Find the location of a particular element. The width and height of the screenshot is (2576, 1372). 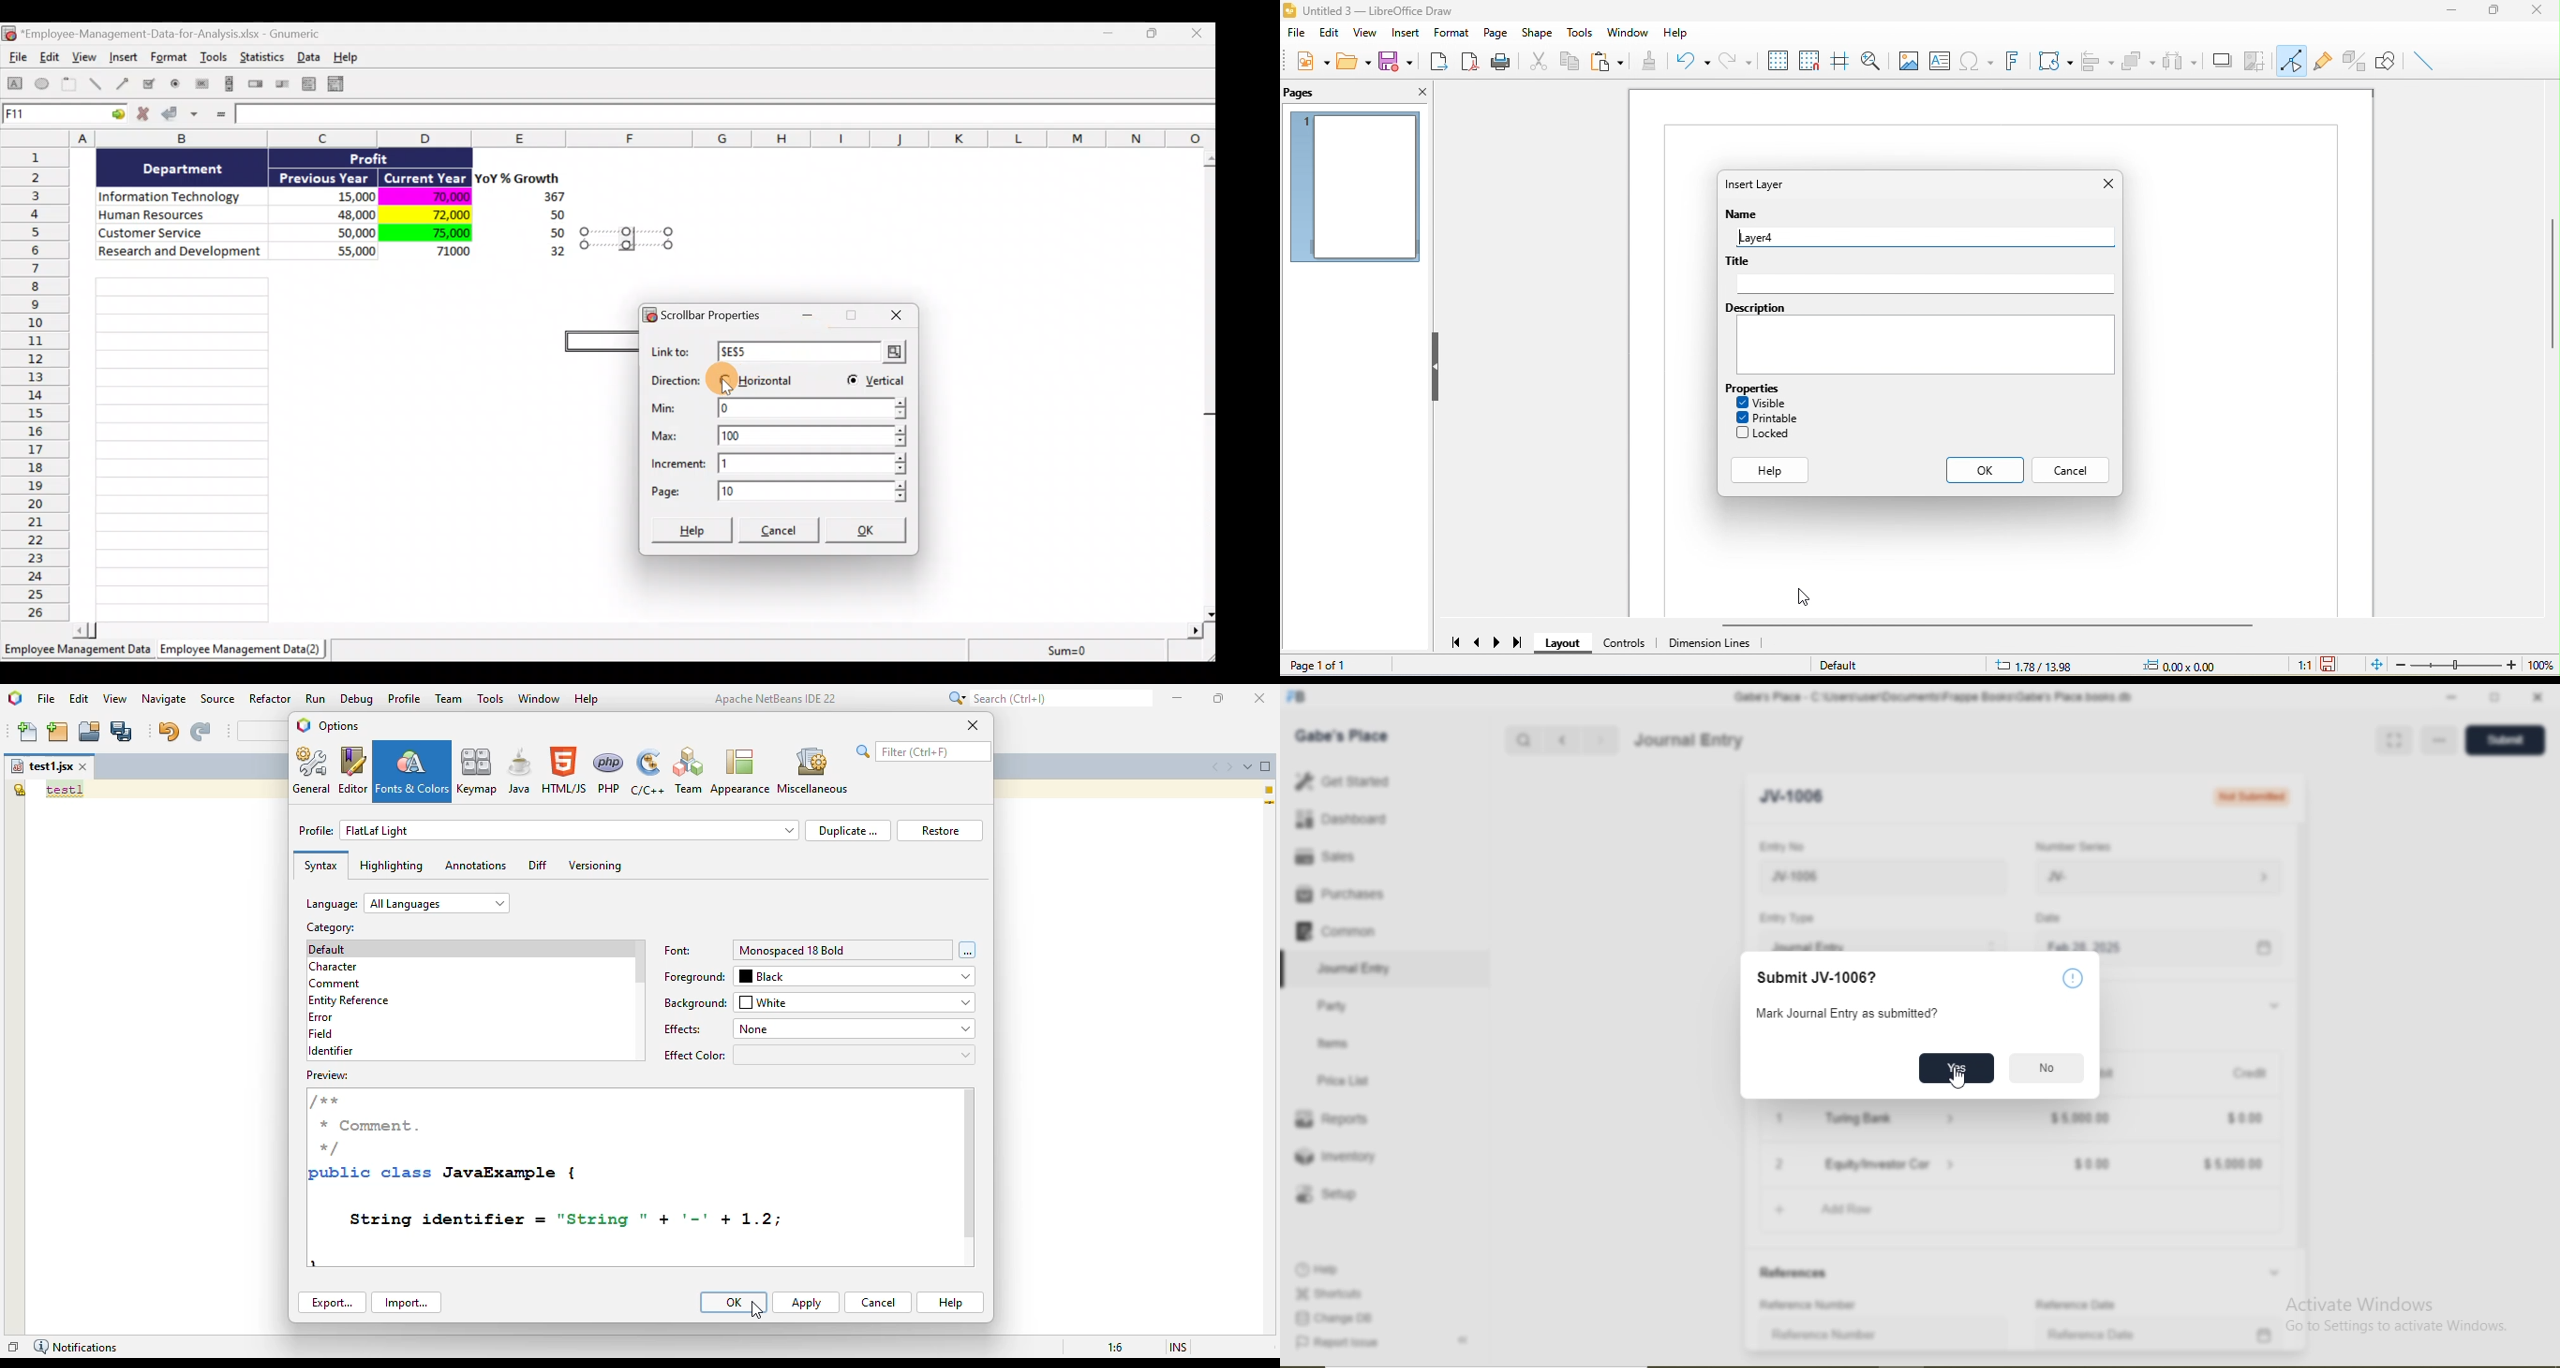

Scroll bar is located at coordinates (2303, 1059).